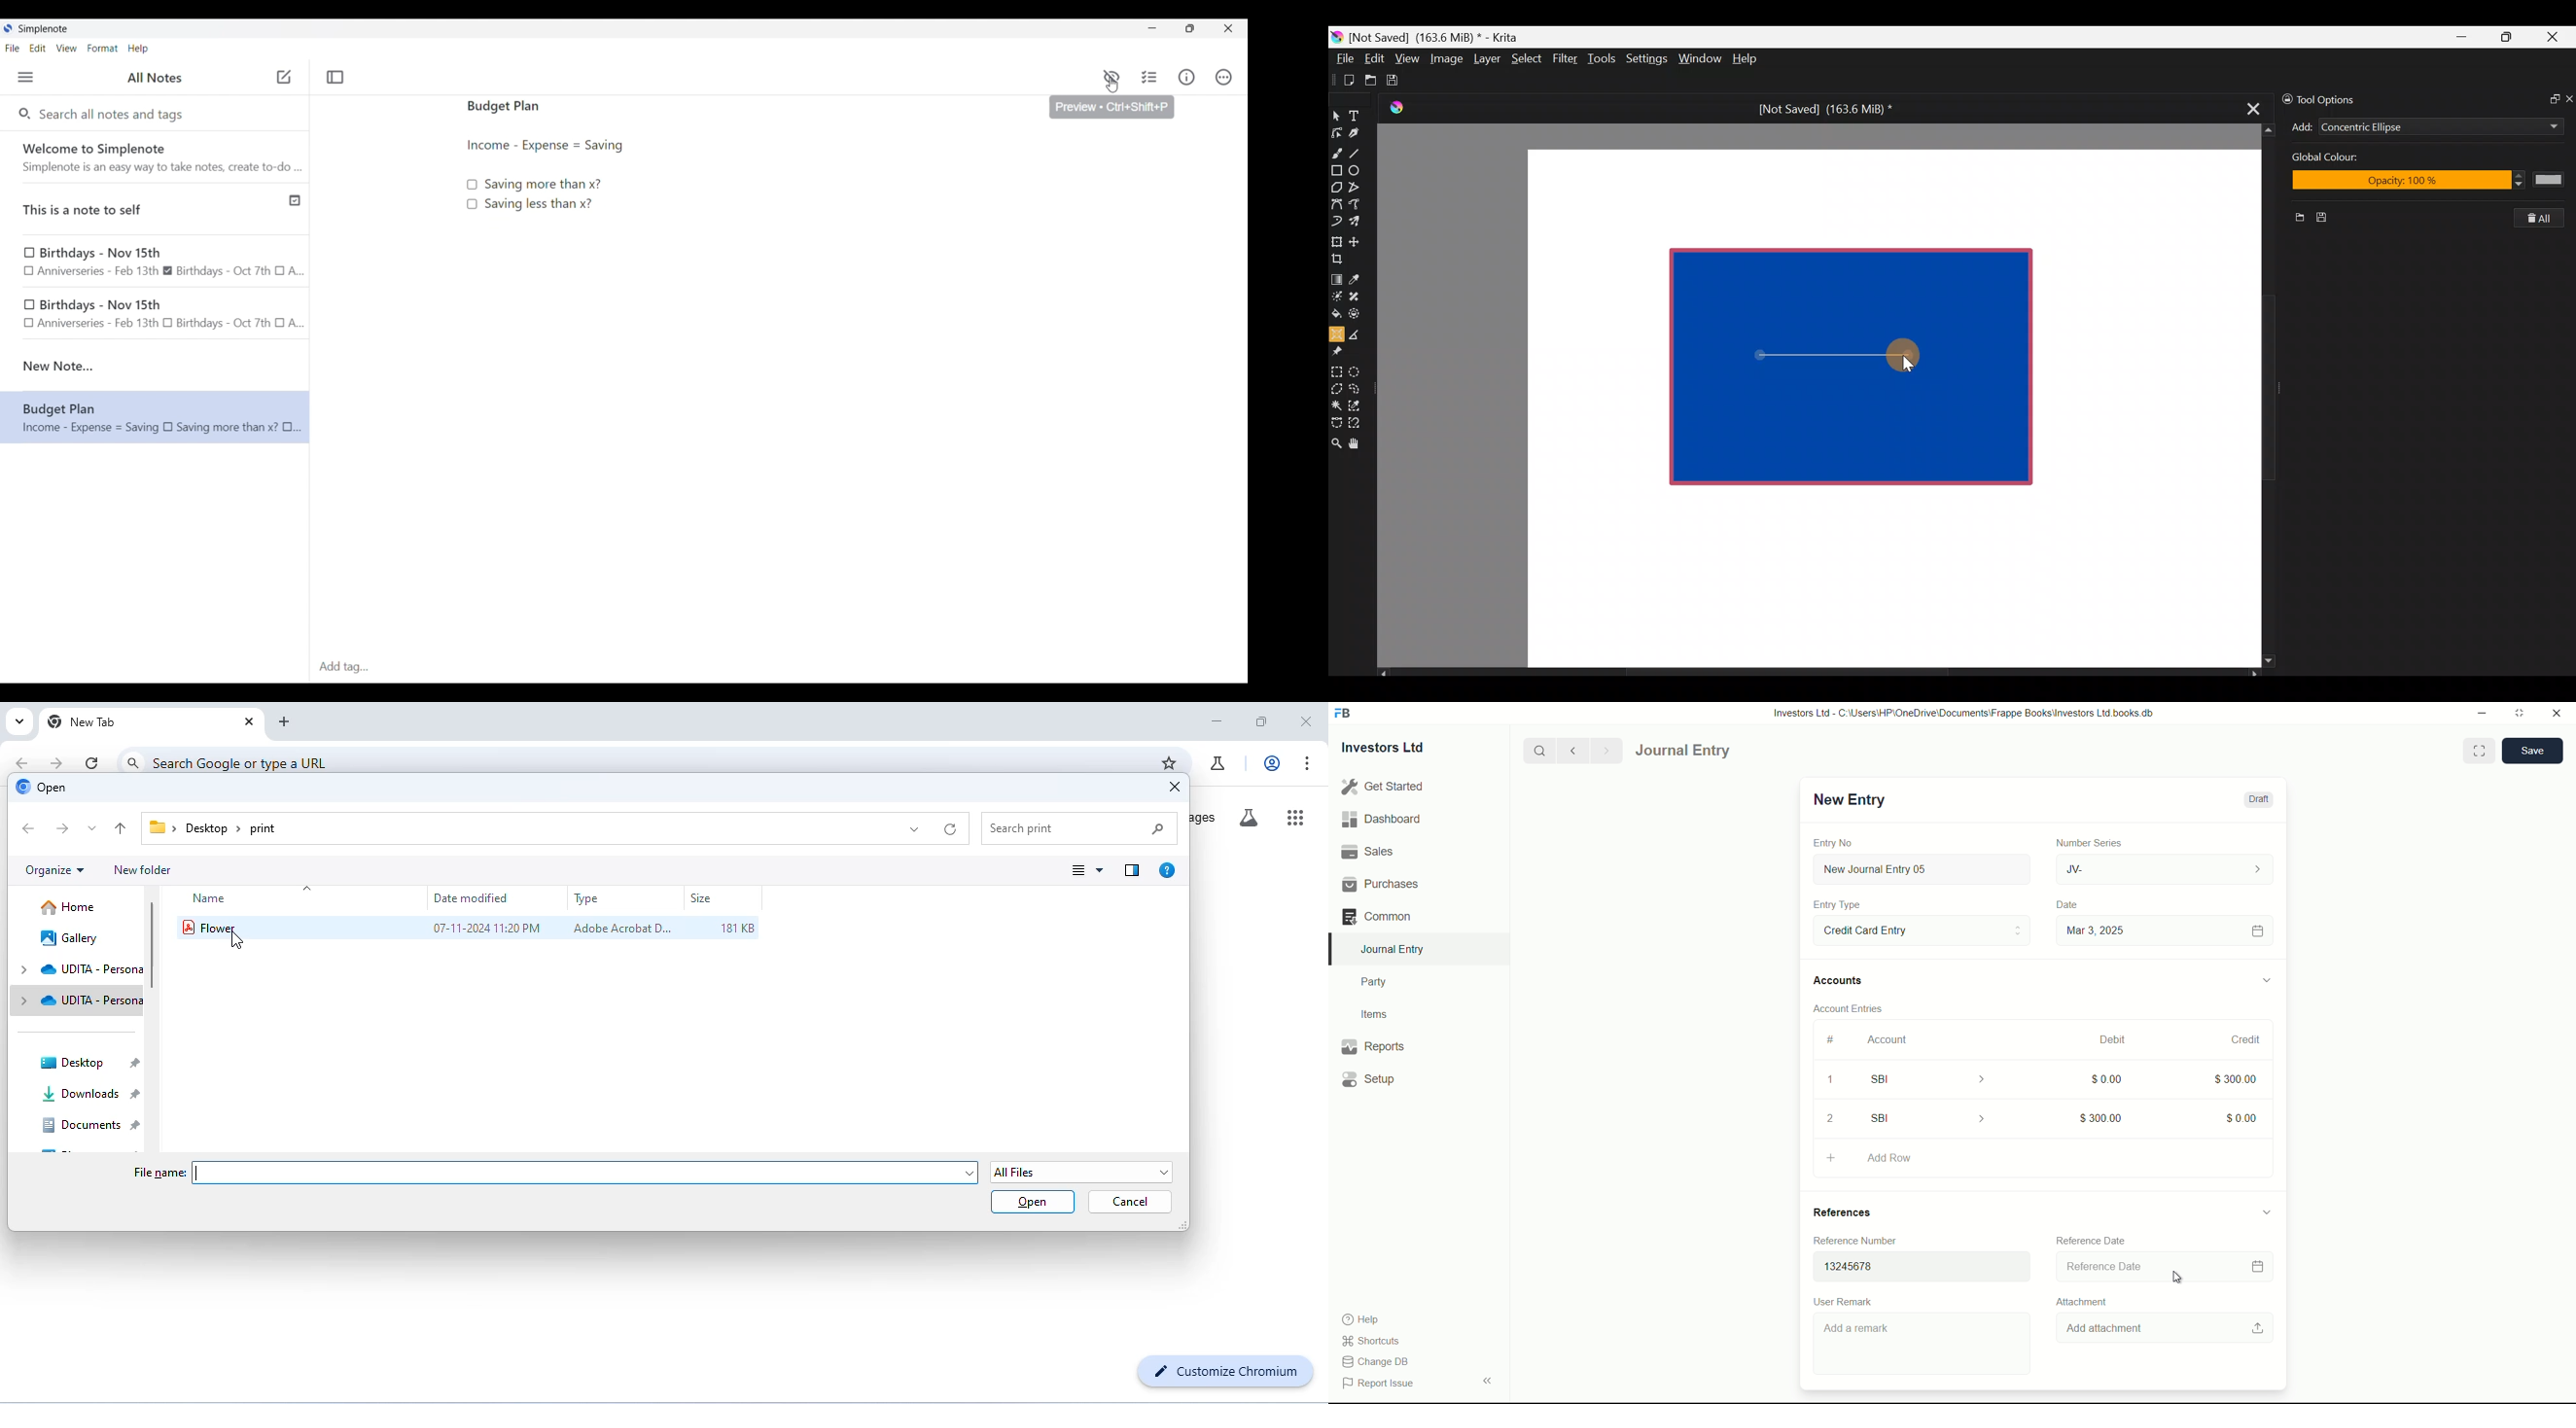 Image resolution: width=2576 pixels, height=1428 pixels. Describe the element at coordinates (1357, 311) in the screenshot. I see `Enclose & fill tool` at that location.